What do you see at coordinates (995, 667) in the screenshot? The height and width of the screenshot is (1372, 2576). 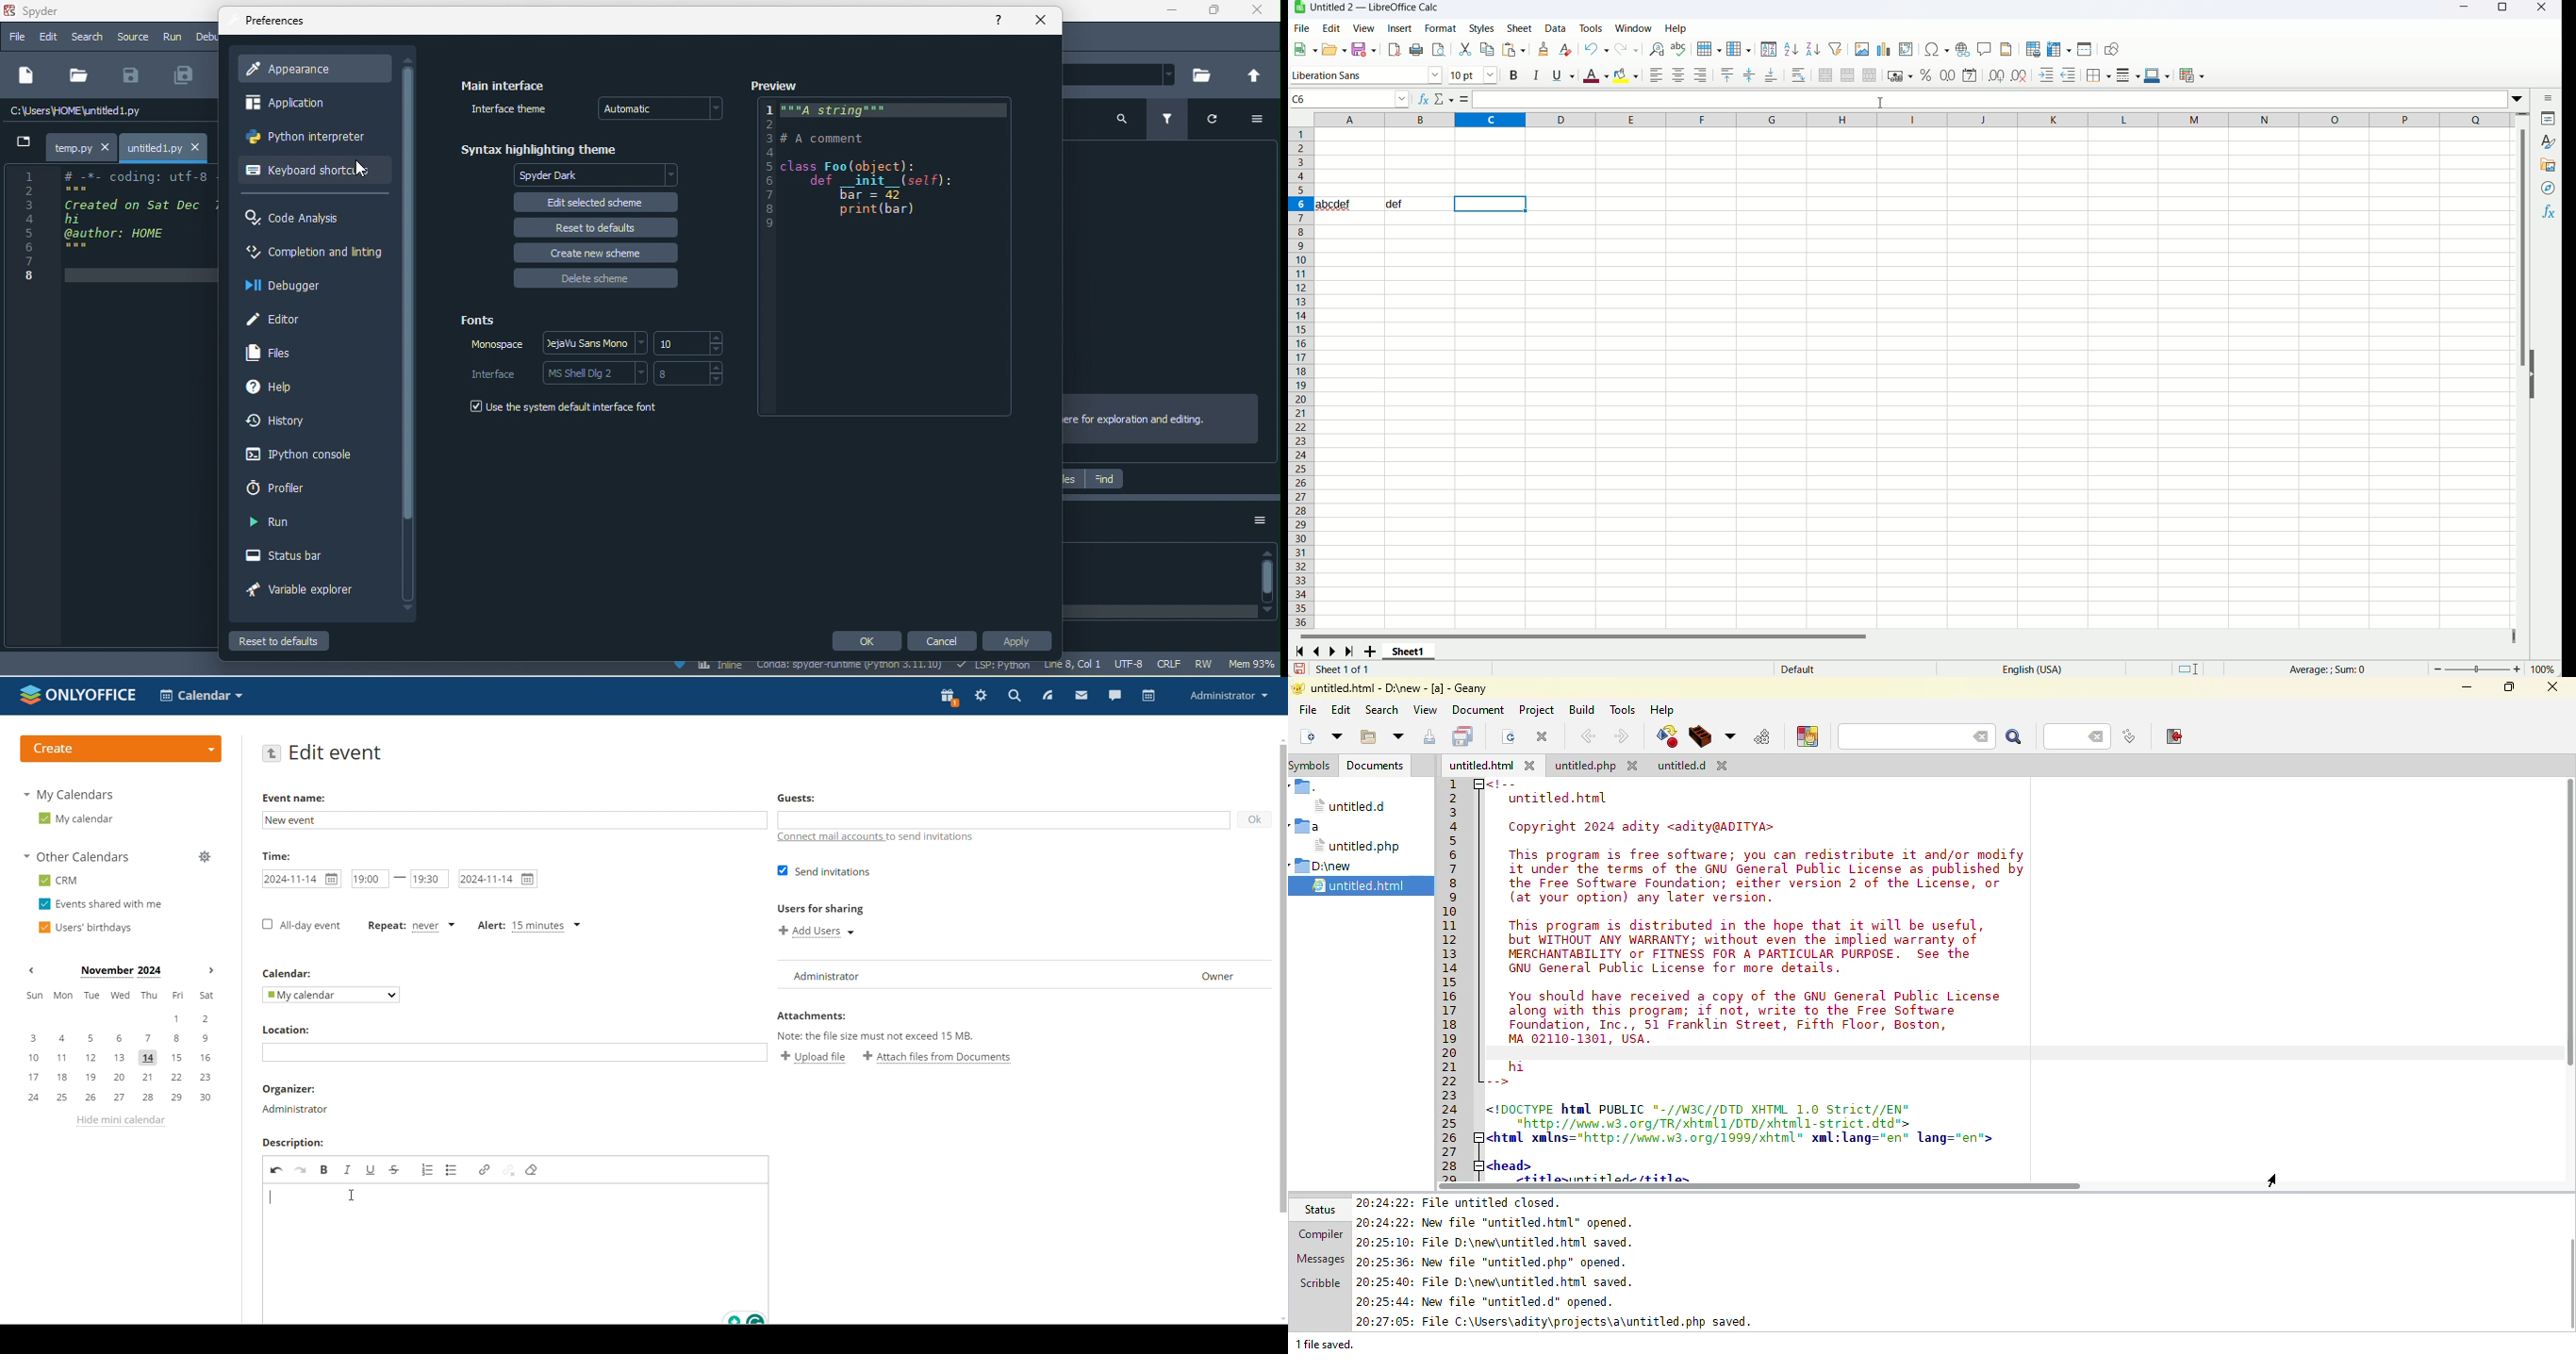 I see `lsp- python` at bounding box center [995, 667].